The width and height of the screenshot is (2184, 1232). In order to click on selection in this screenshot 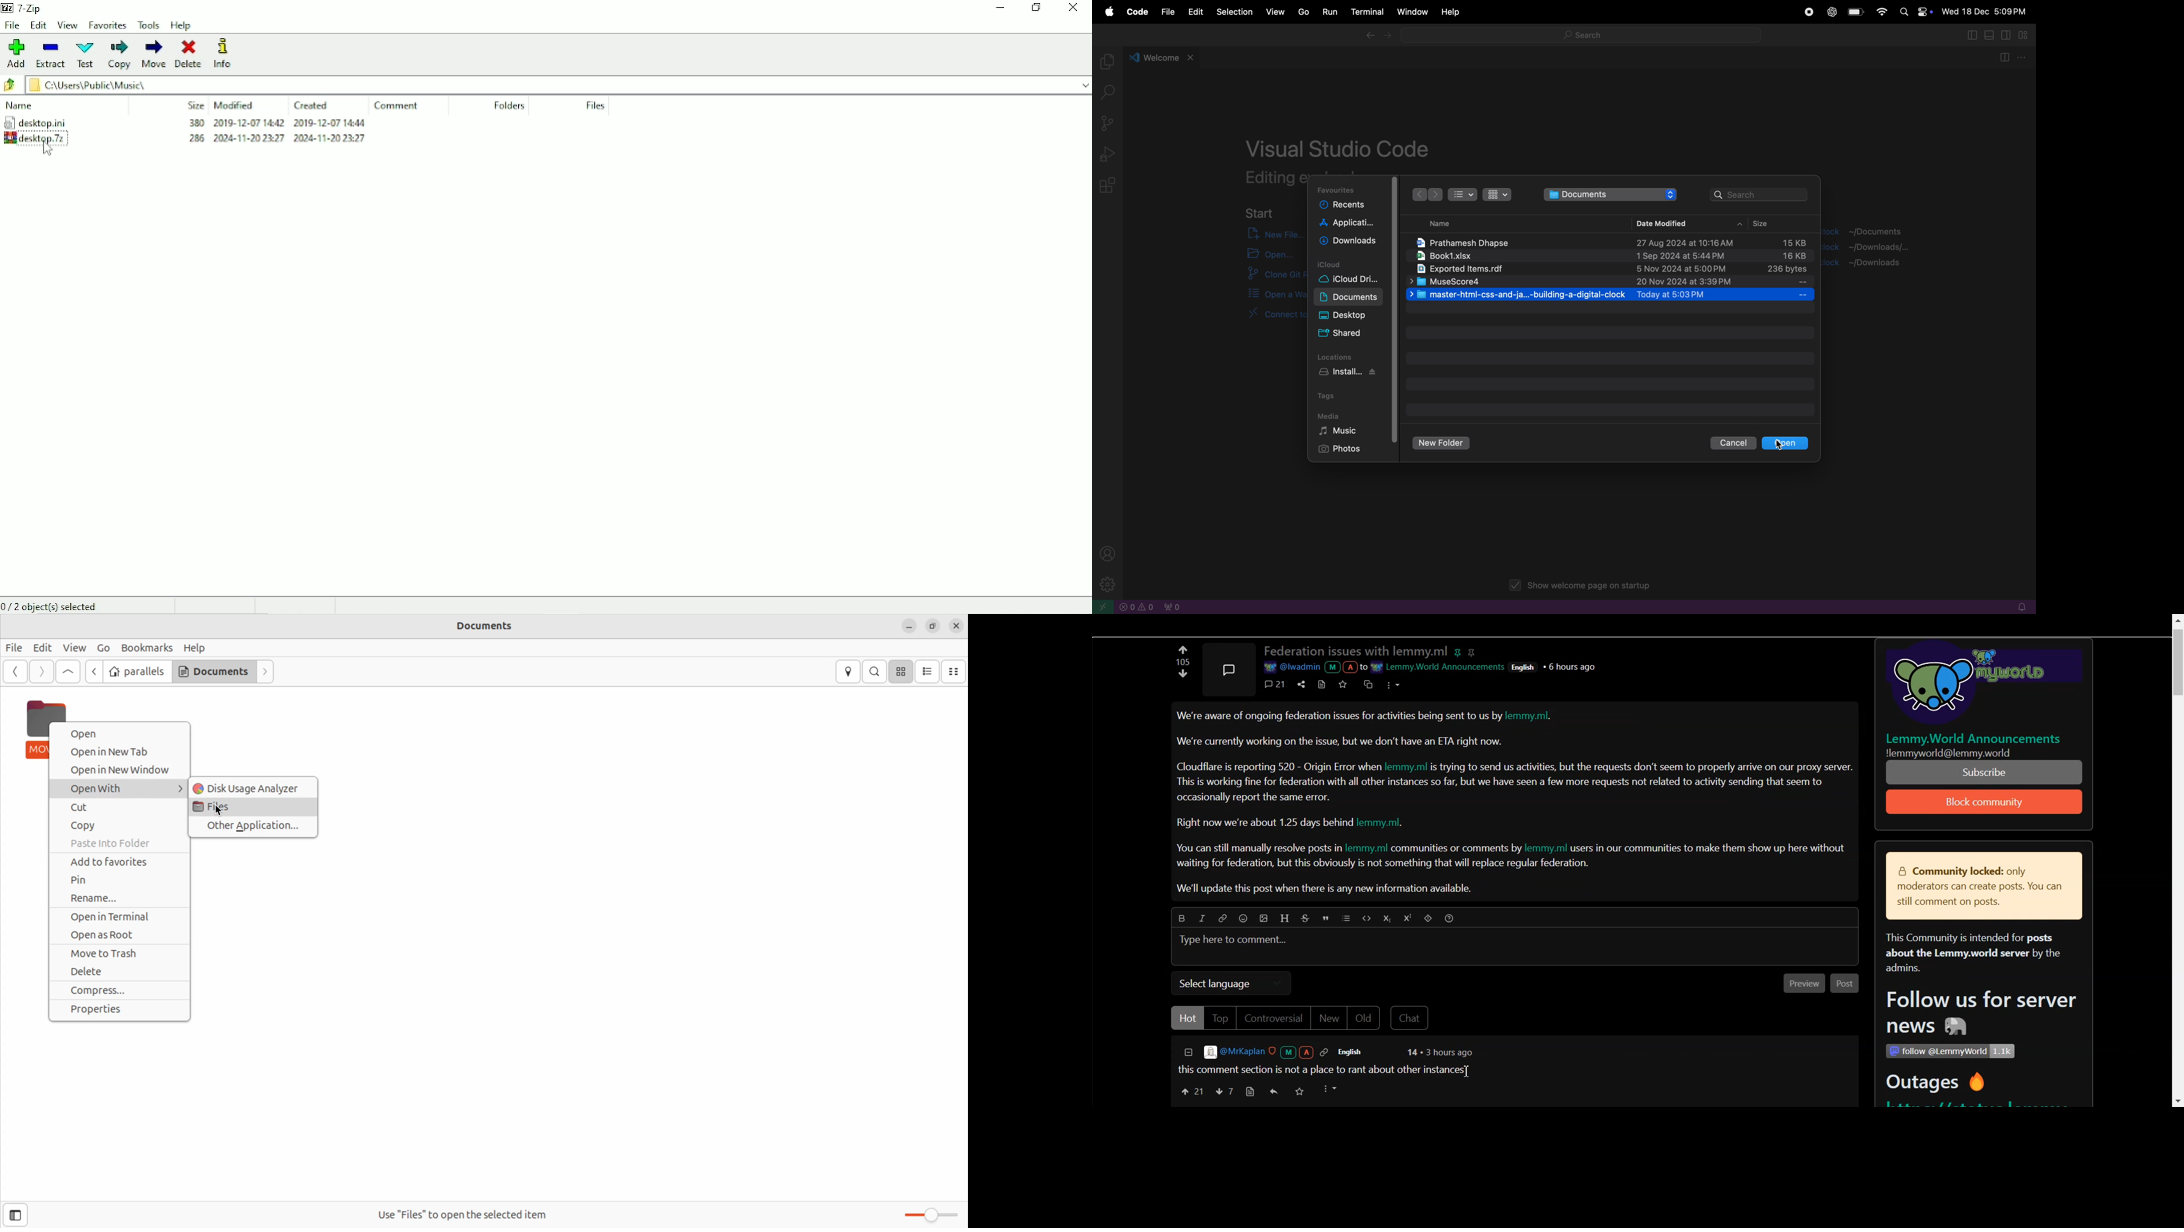, I will do `click(1234, 13)`.